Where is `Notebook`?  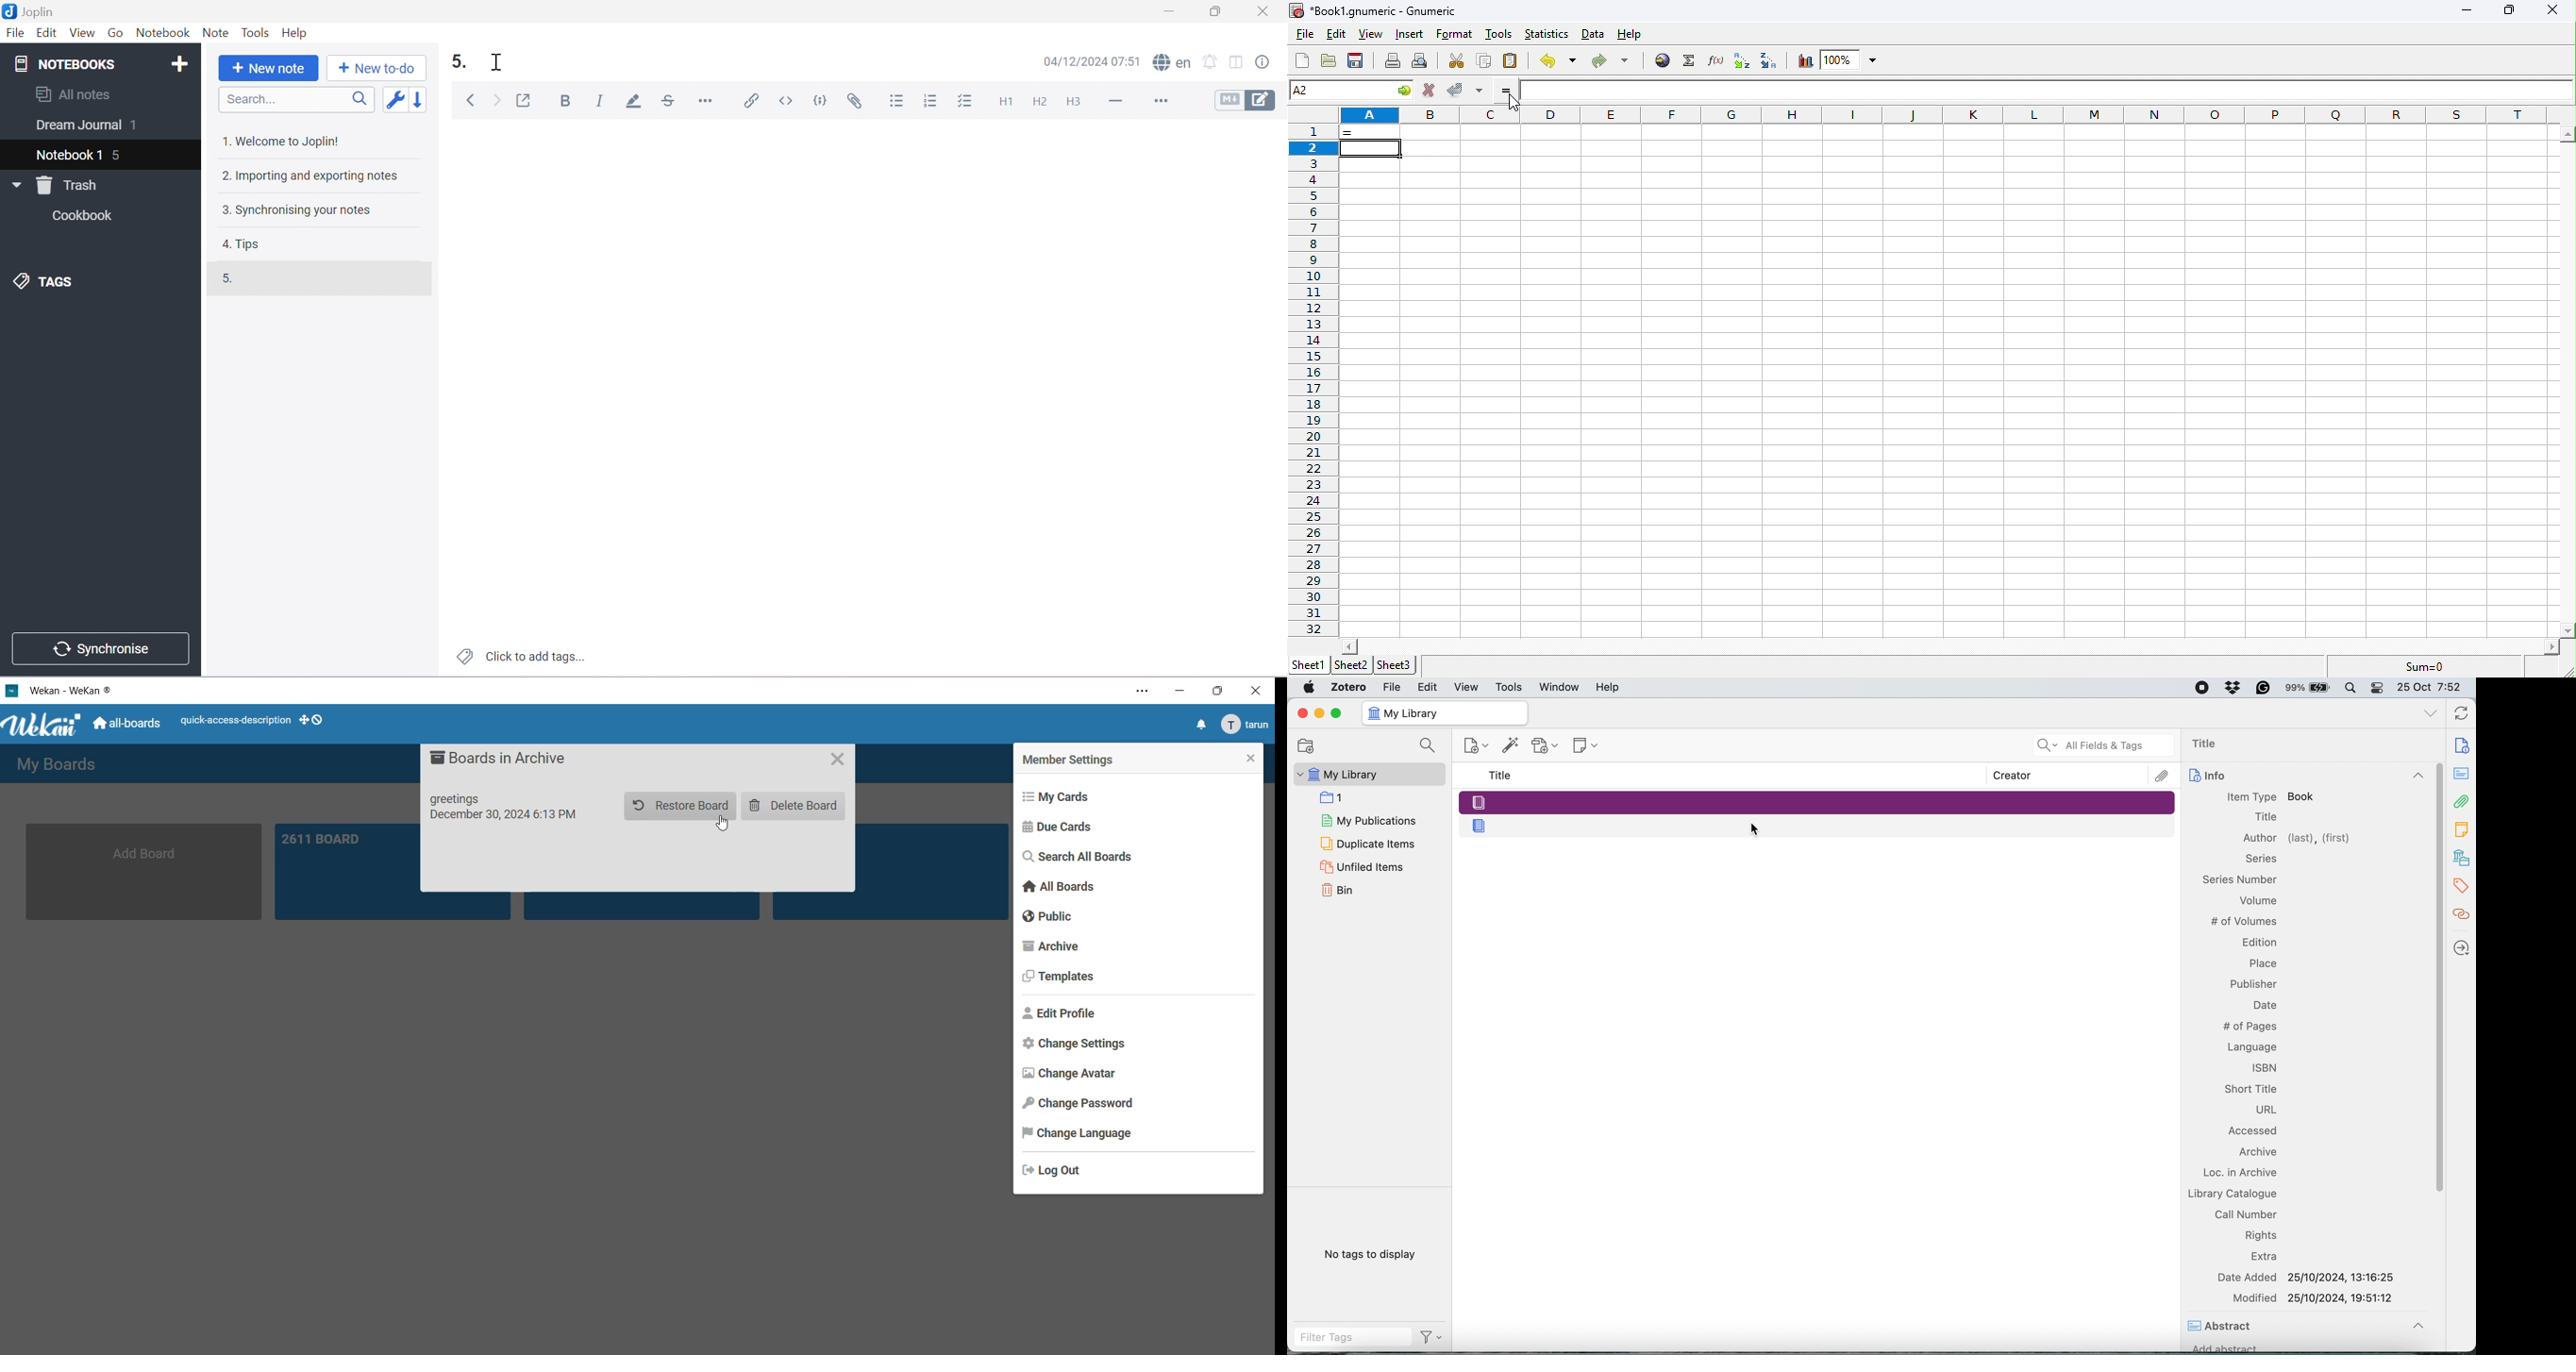
Notebook is located at coordinates (164, 34).